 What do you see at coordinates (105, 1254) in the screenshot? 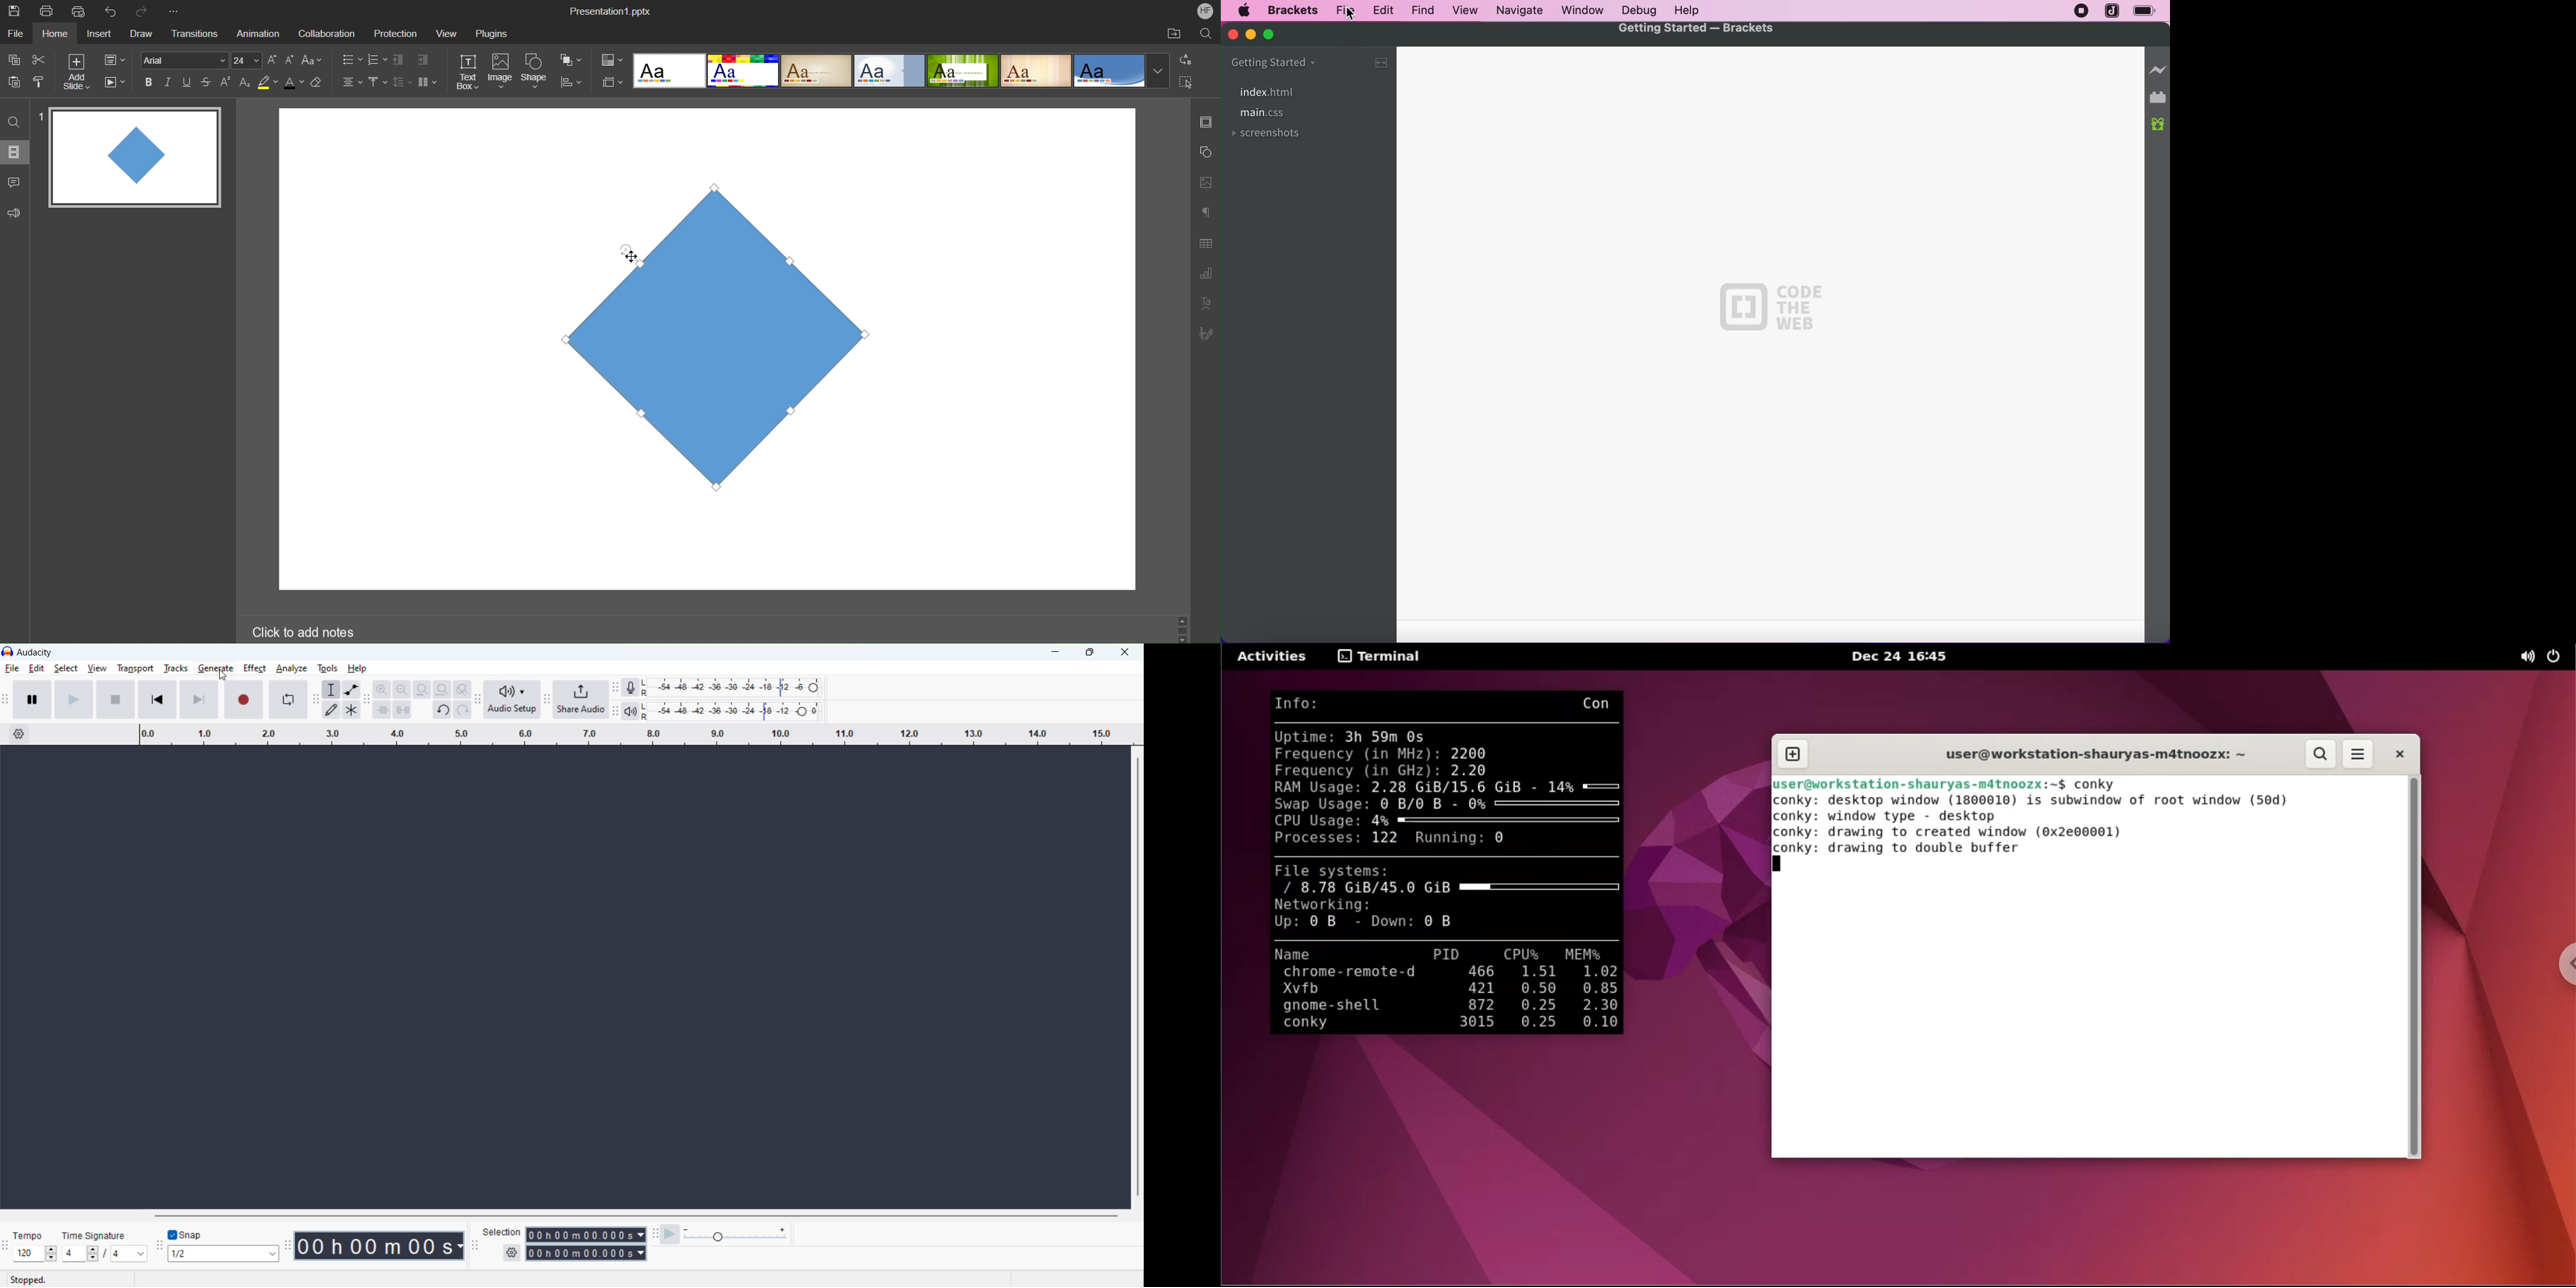
I see `set time signature` at bounding box center [105, 1254].